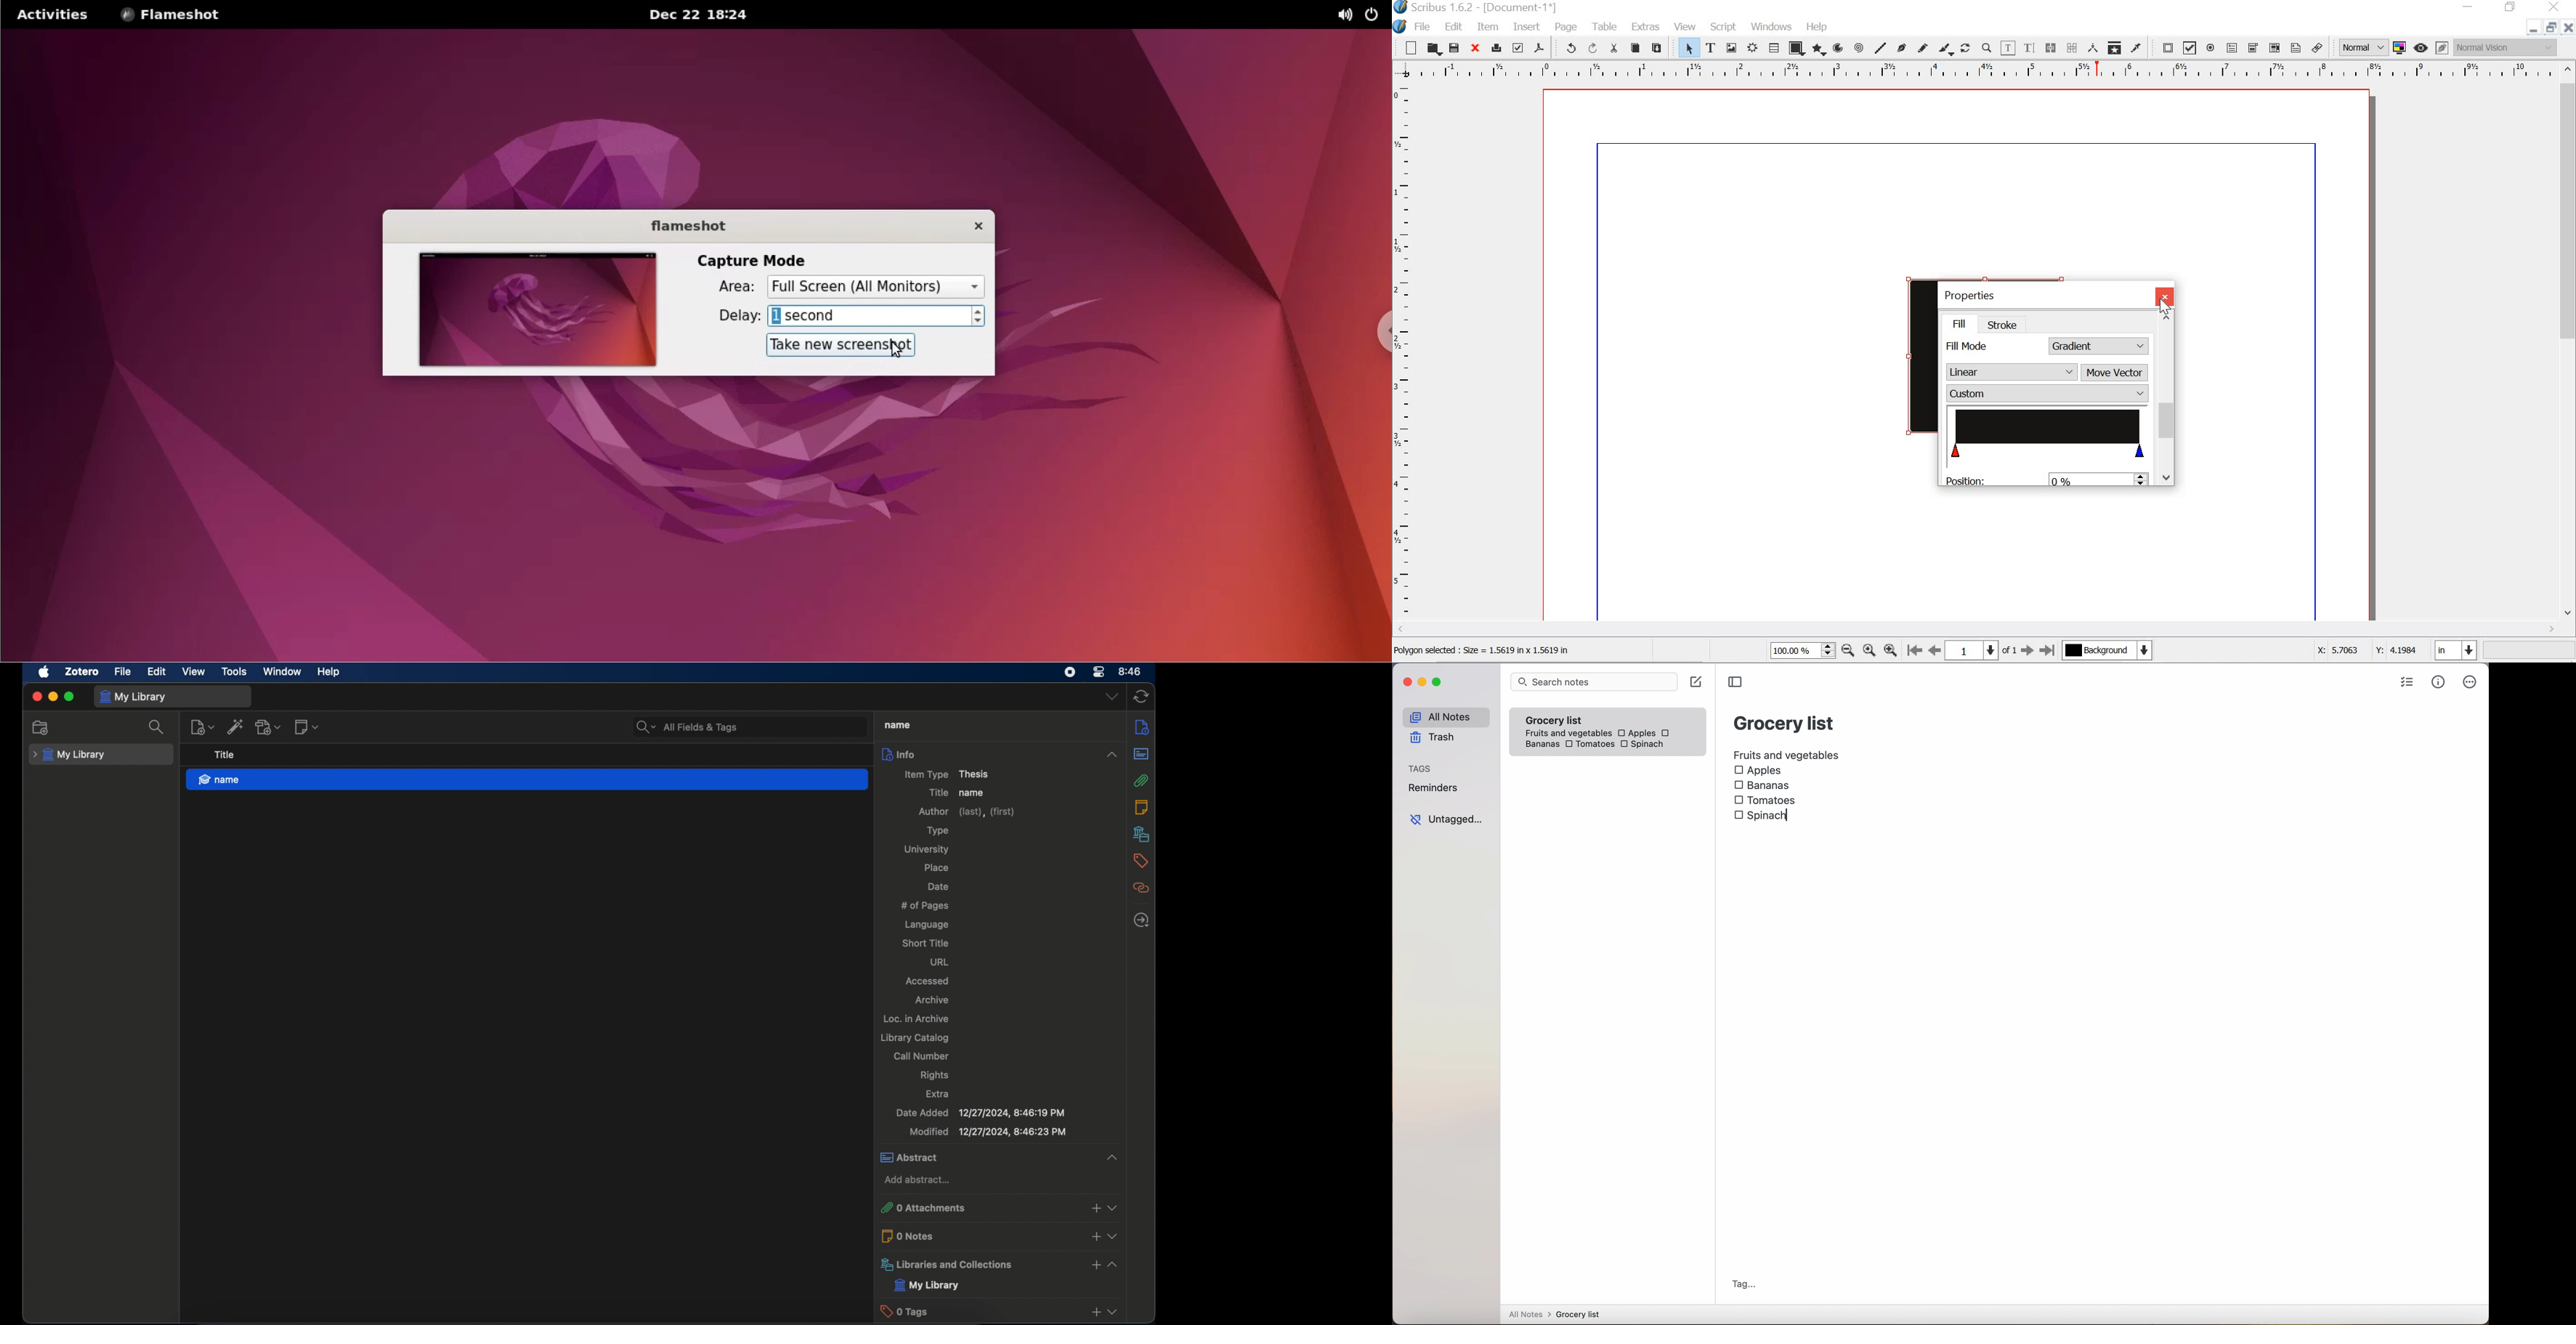 The height and width of the screenshot is (1344, 2576). I want to click on place, so click(938, 869).